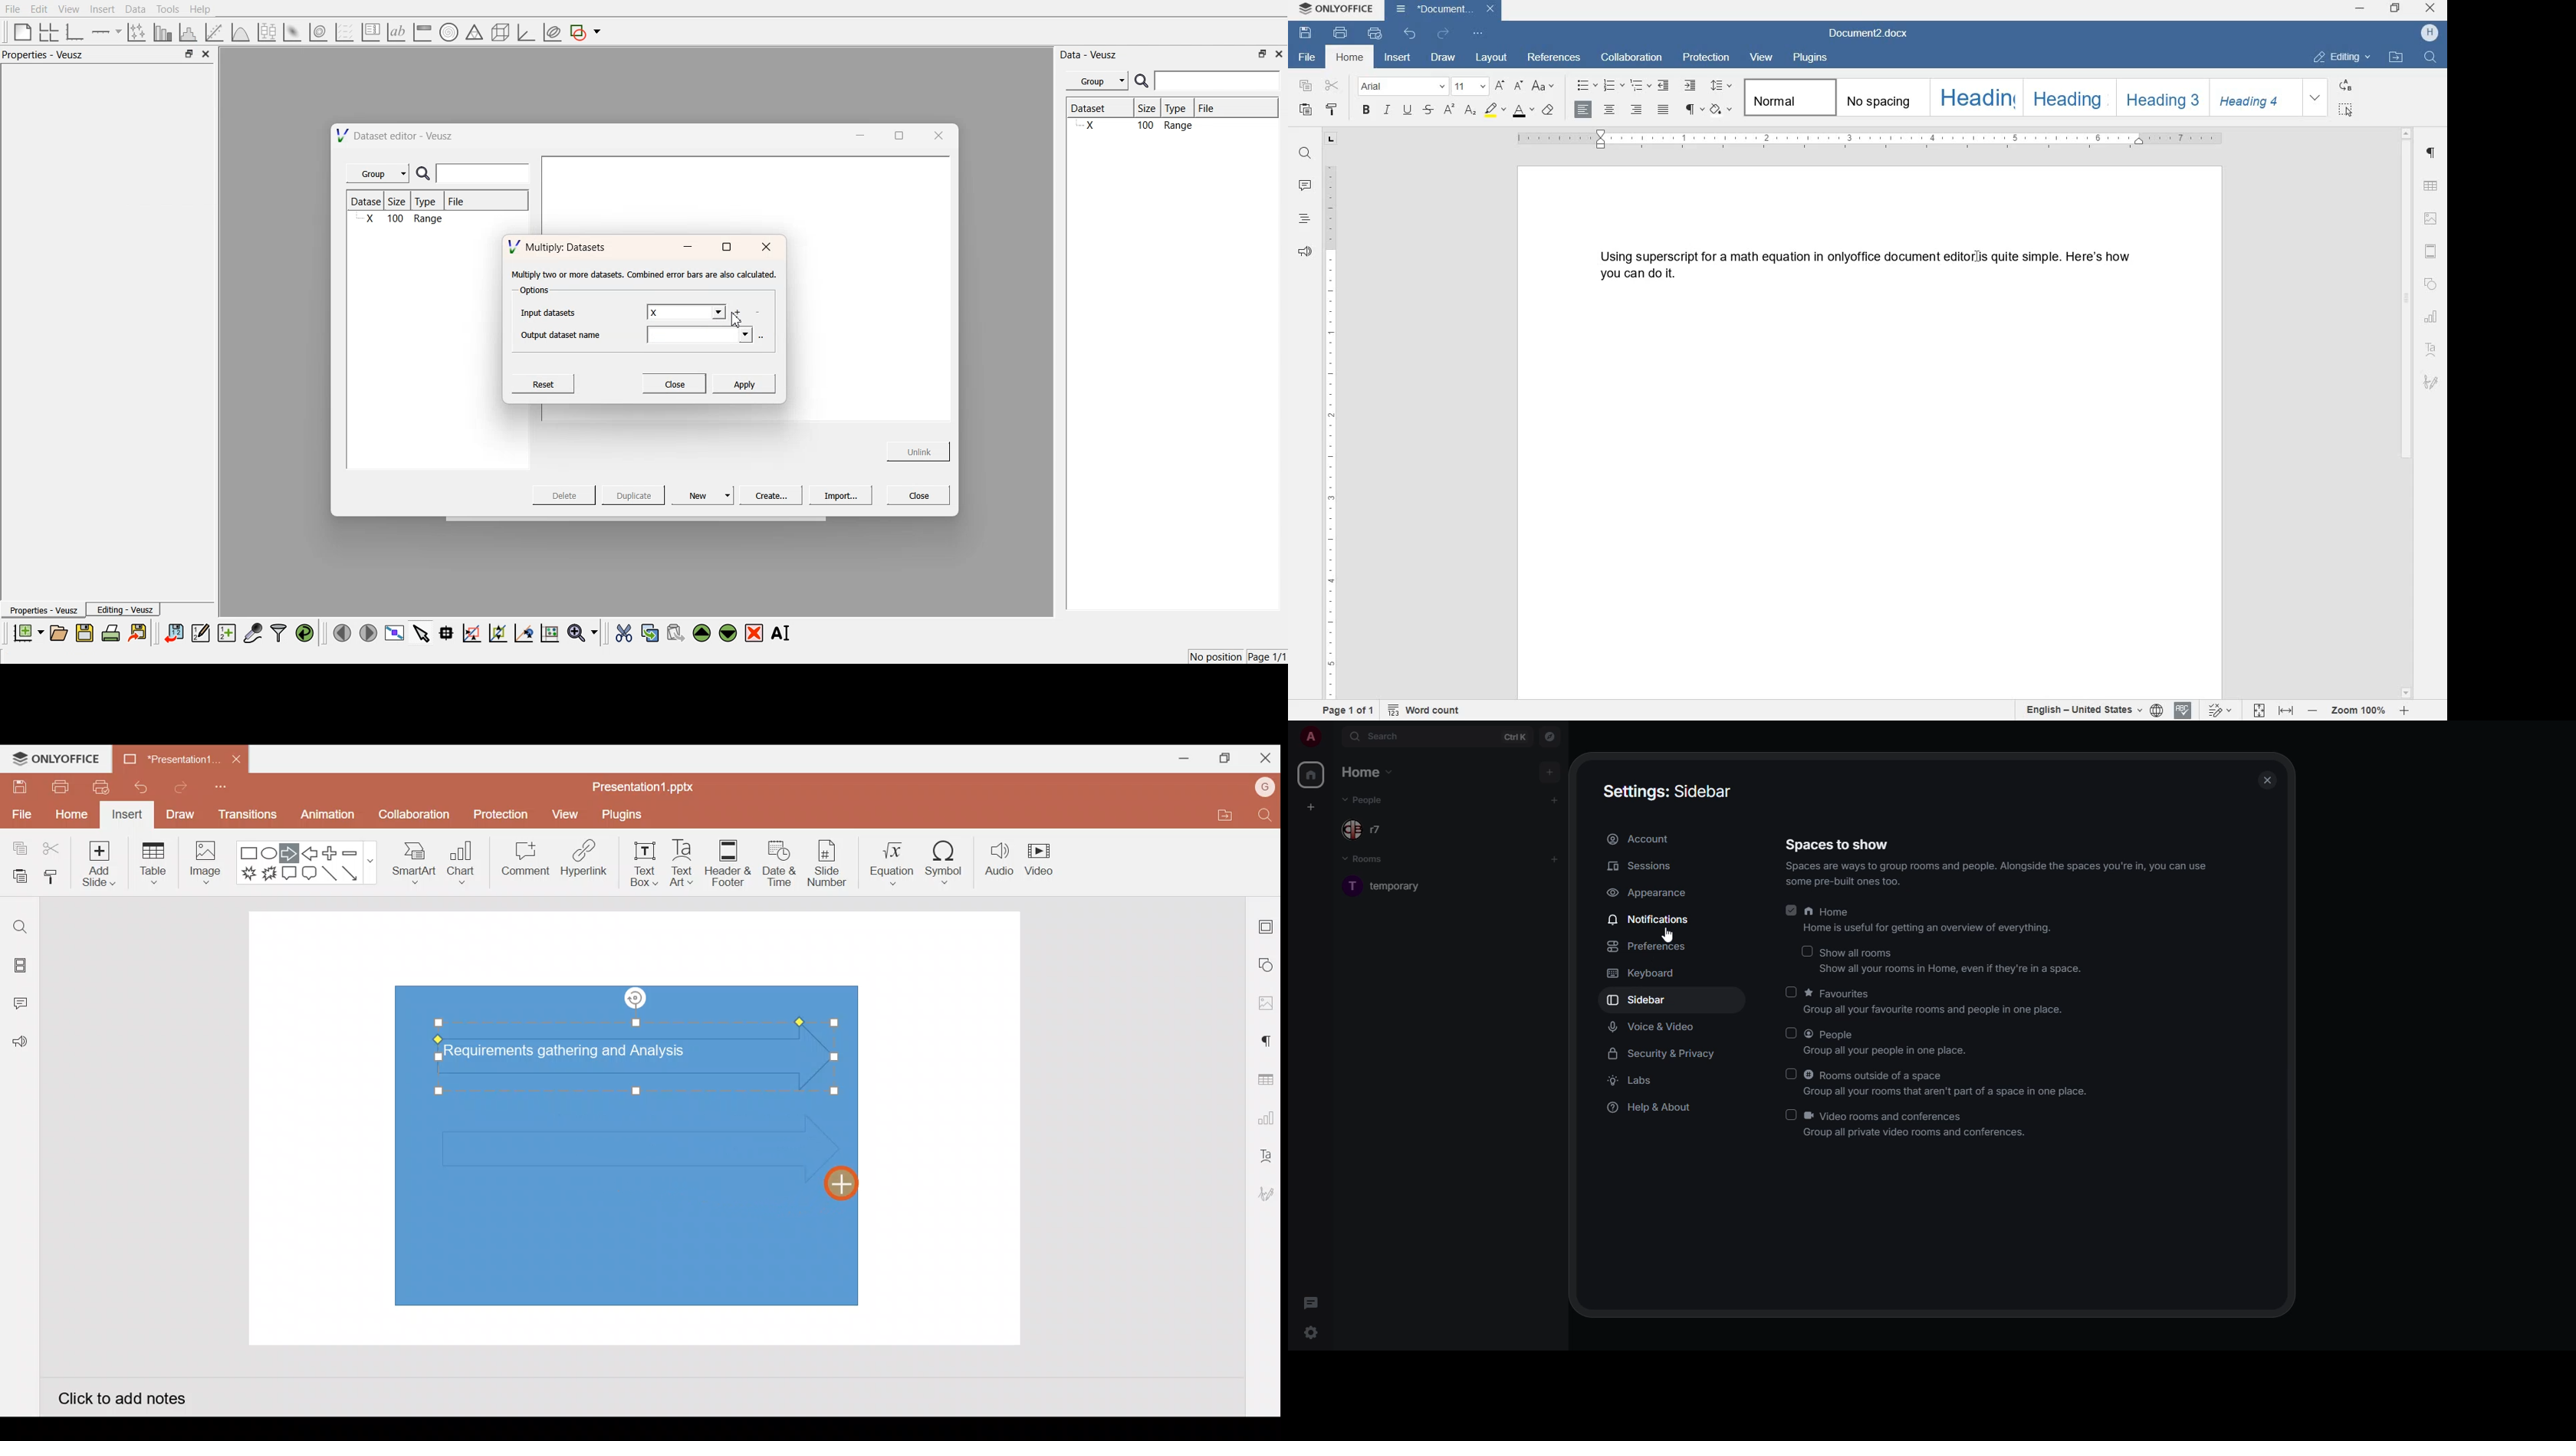 This screenshot has width=2576, height=1456. What do you see at coordinates (566, 335) in the screenshot?
I see `Output dataset name` at bounding box center [566, 335].